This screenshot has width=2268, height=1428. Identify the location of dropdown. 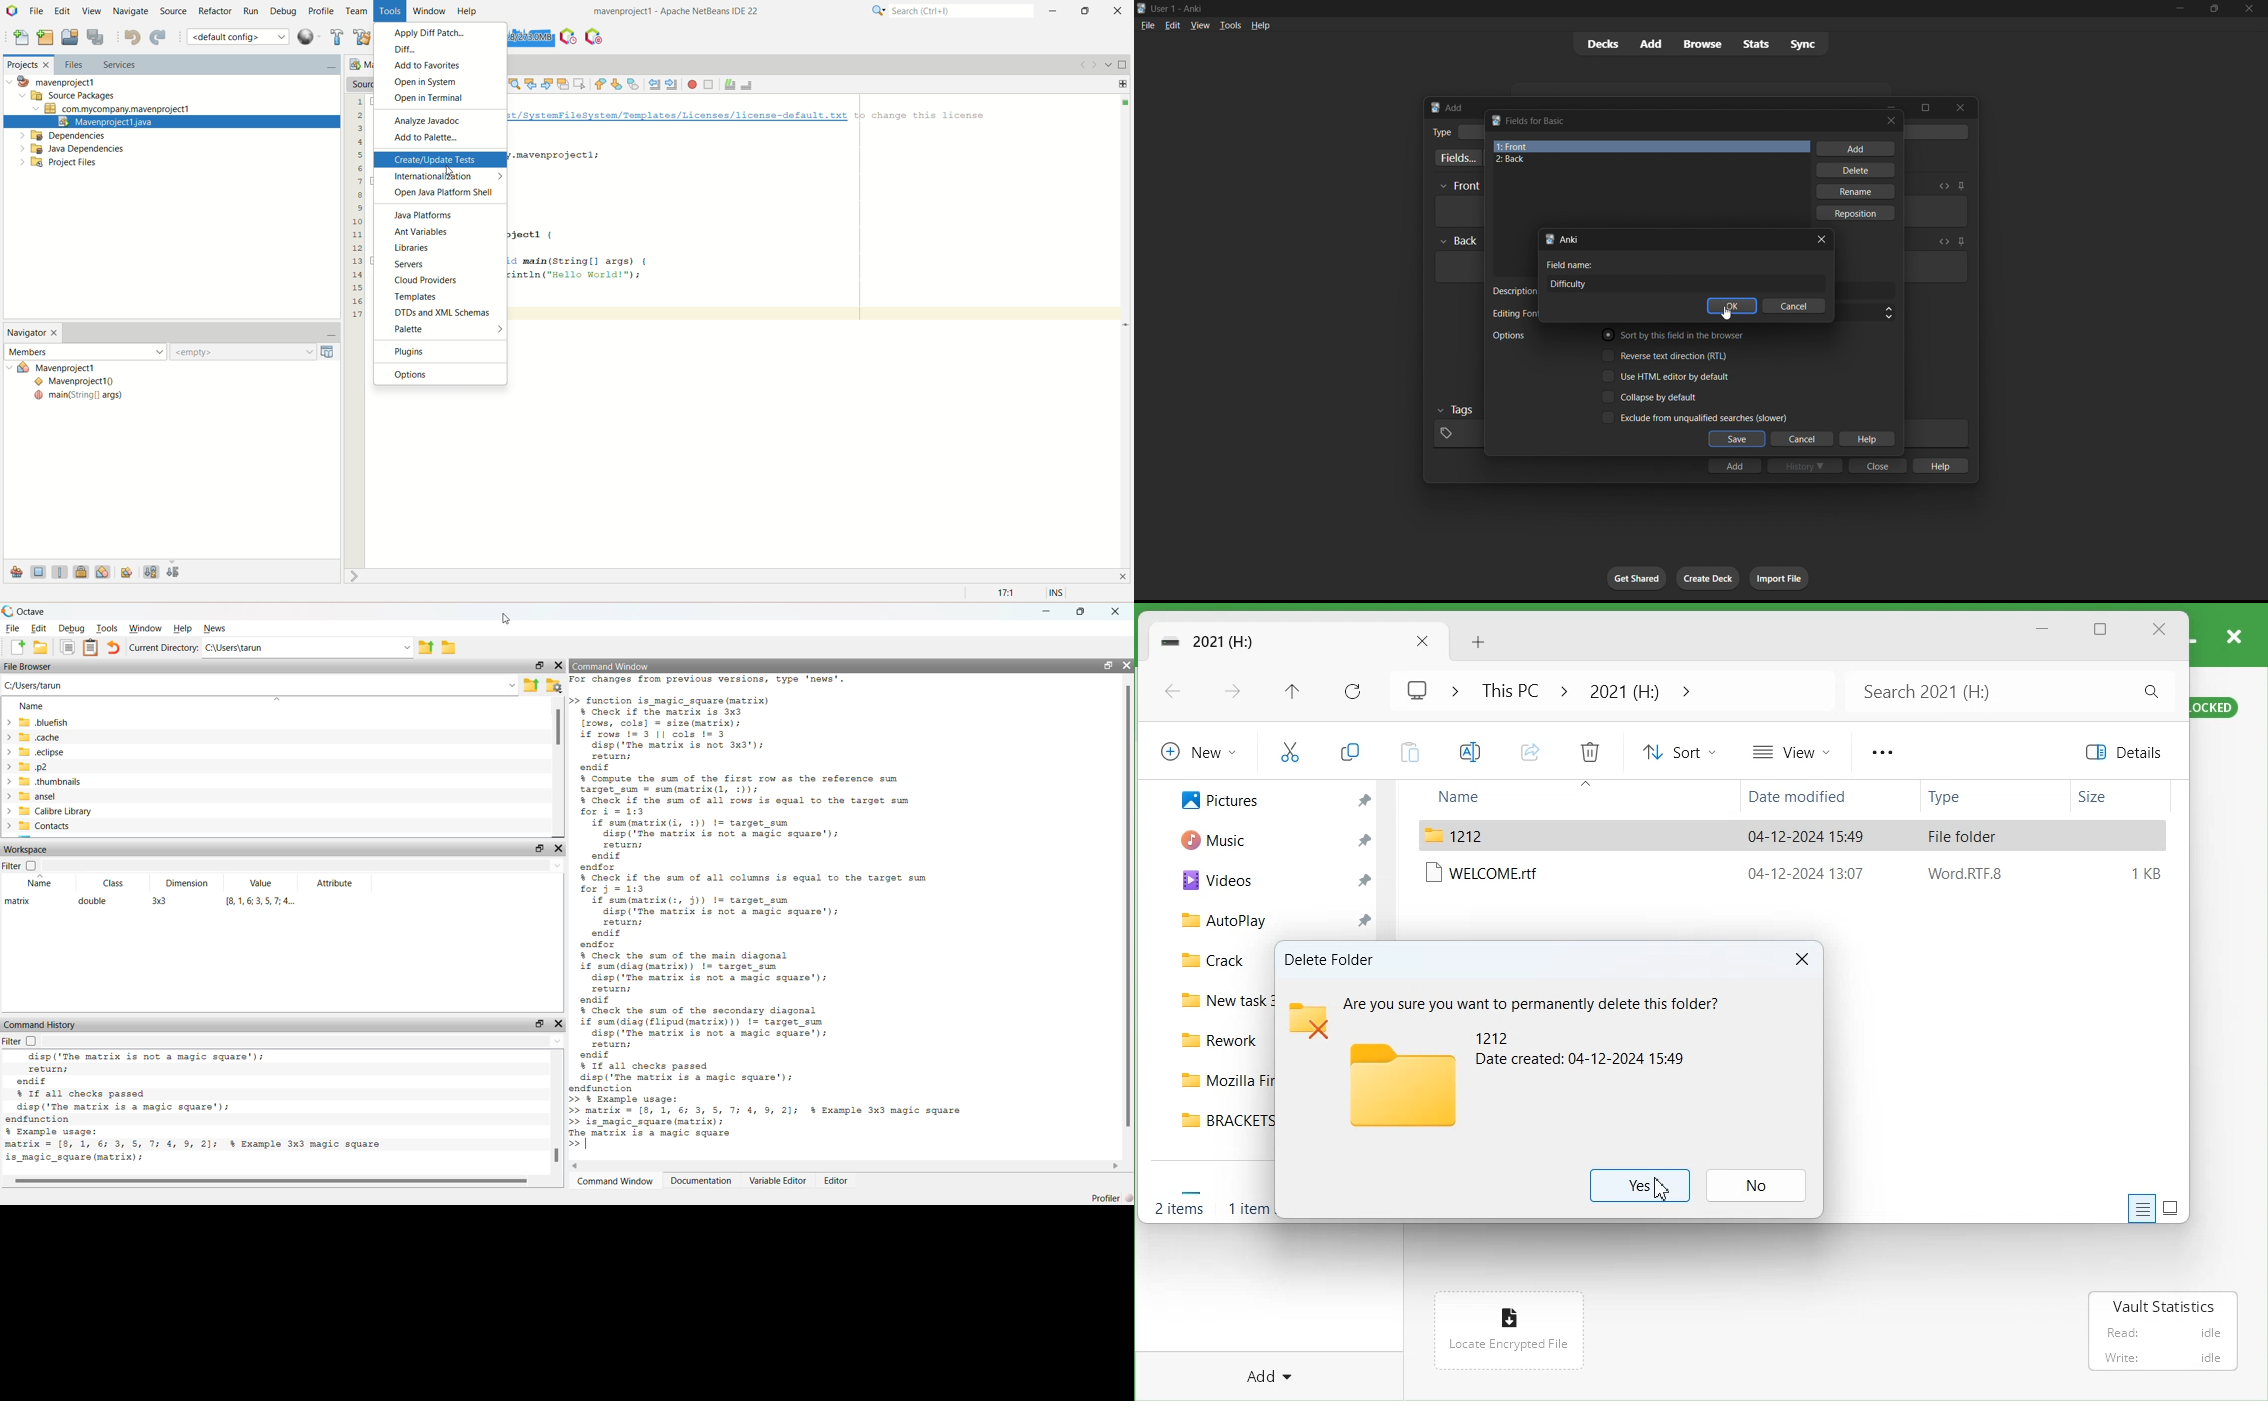
(406, 648).